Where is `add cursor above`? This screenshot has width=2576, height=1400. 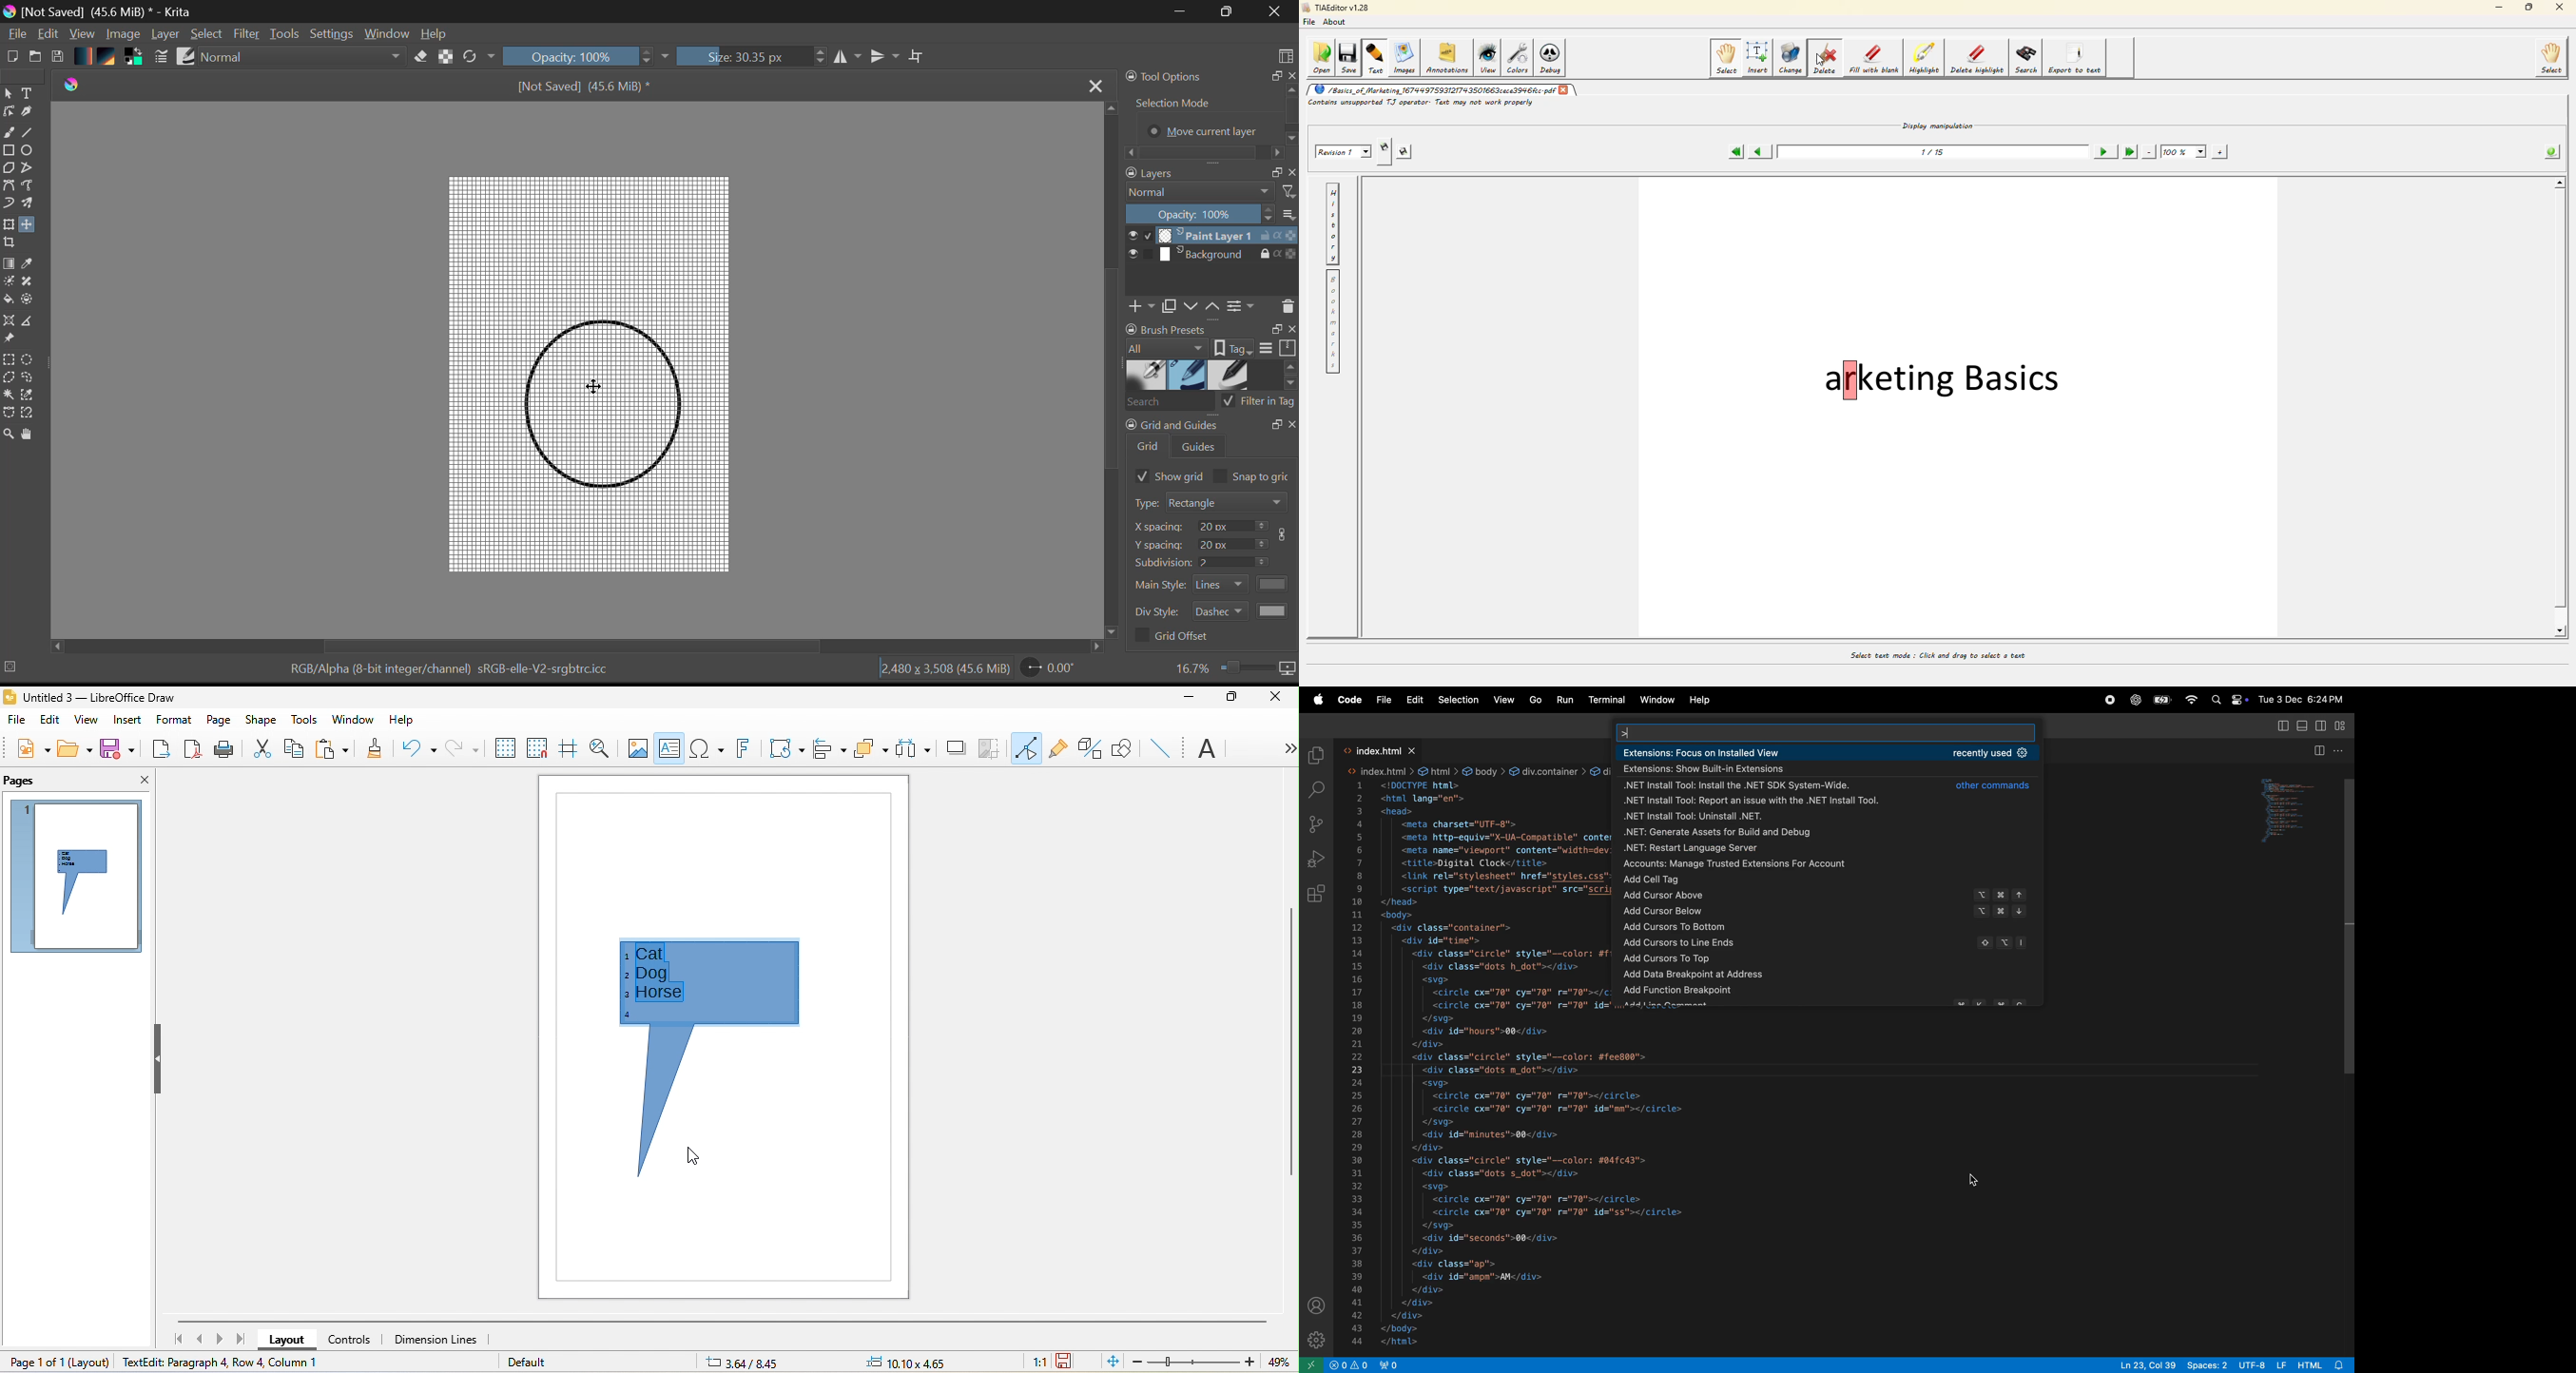
add cursor above is located at coordinates (1828, 896).